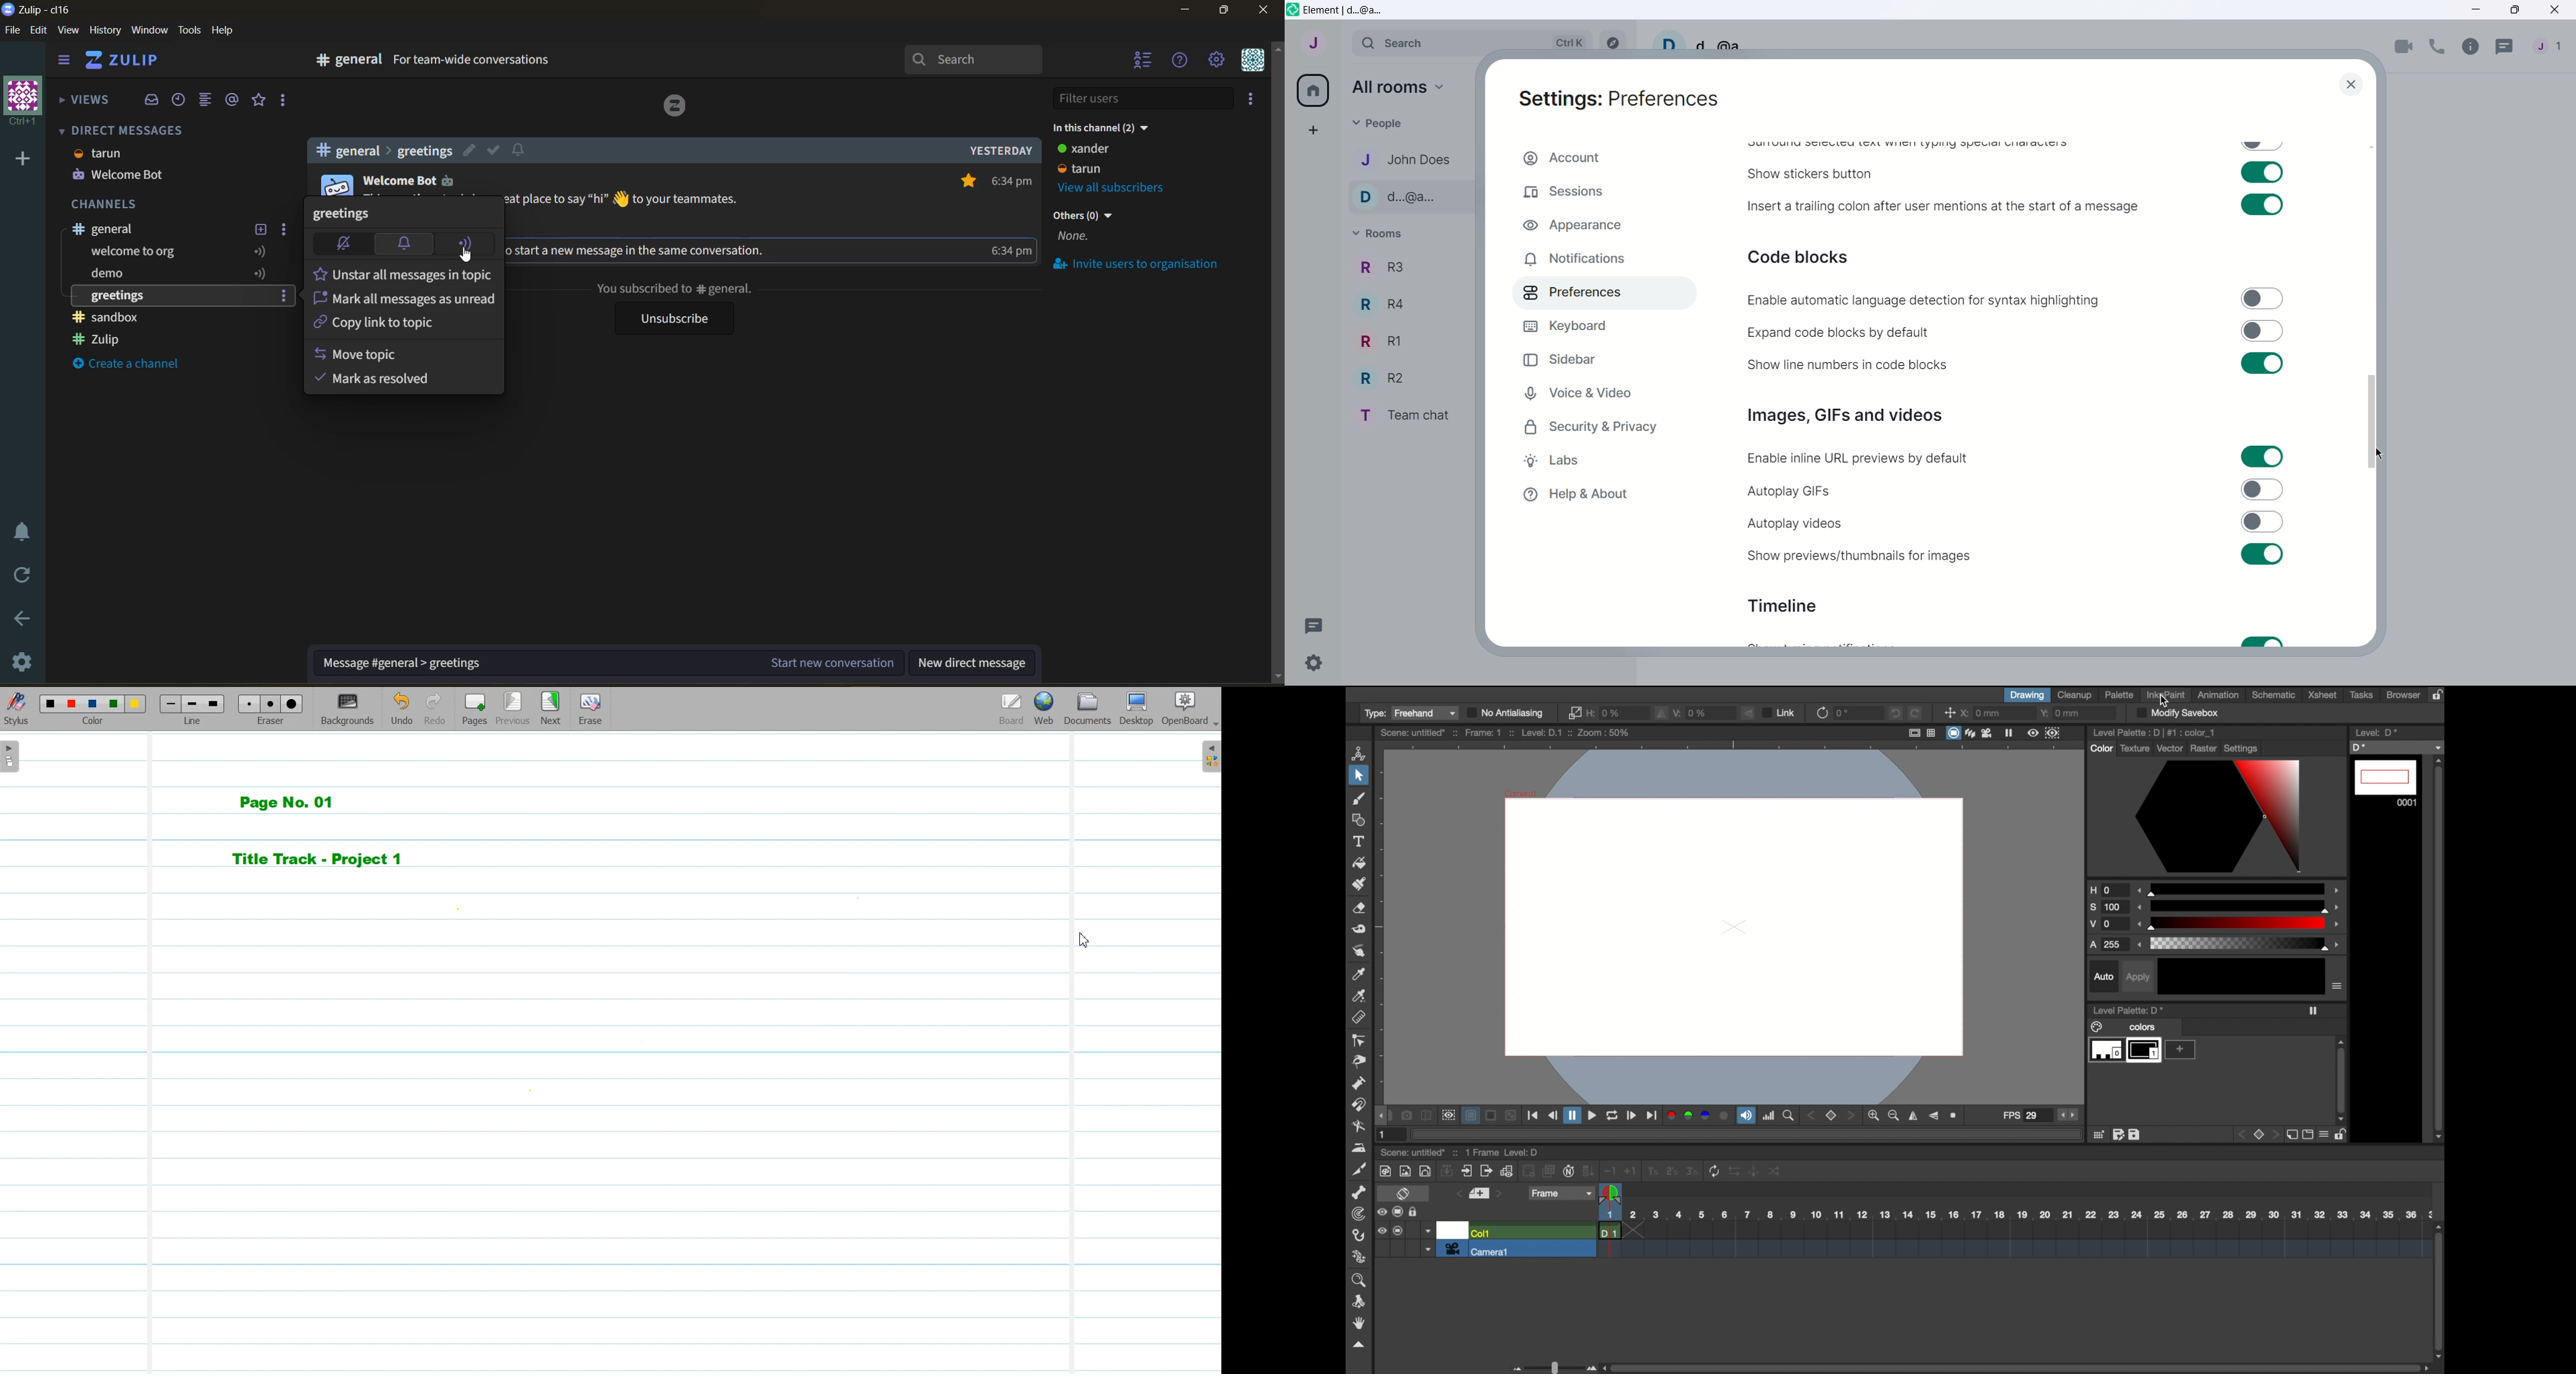 This screenshot has width=2576, height=1400. Describe the element at coordinates (1189, 10) in the screenshot. I see `minimize` at that location.